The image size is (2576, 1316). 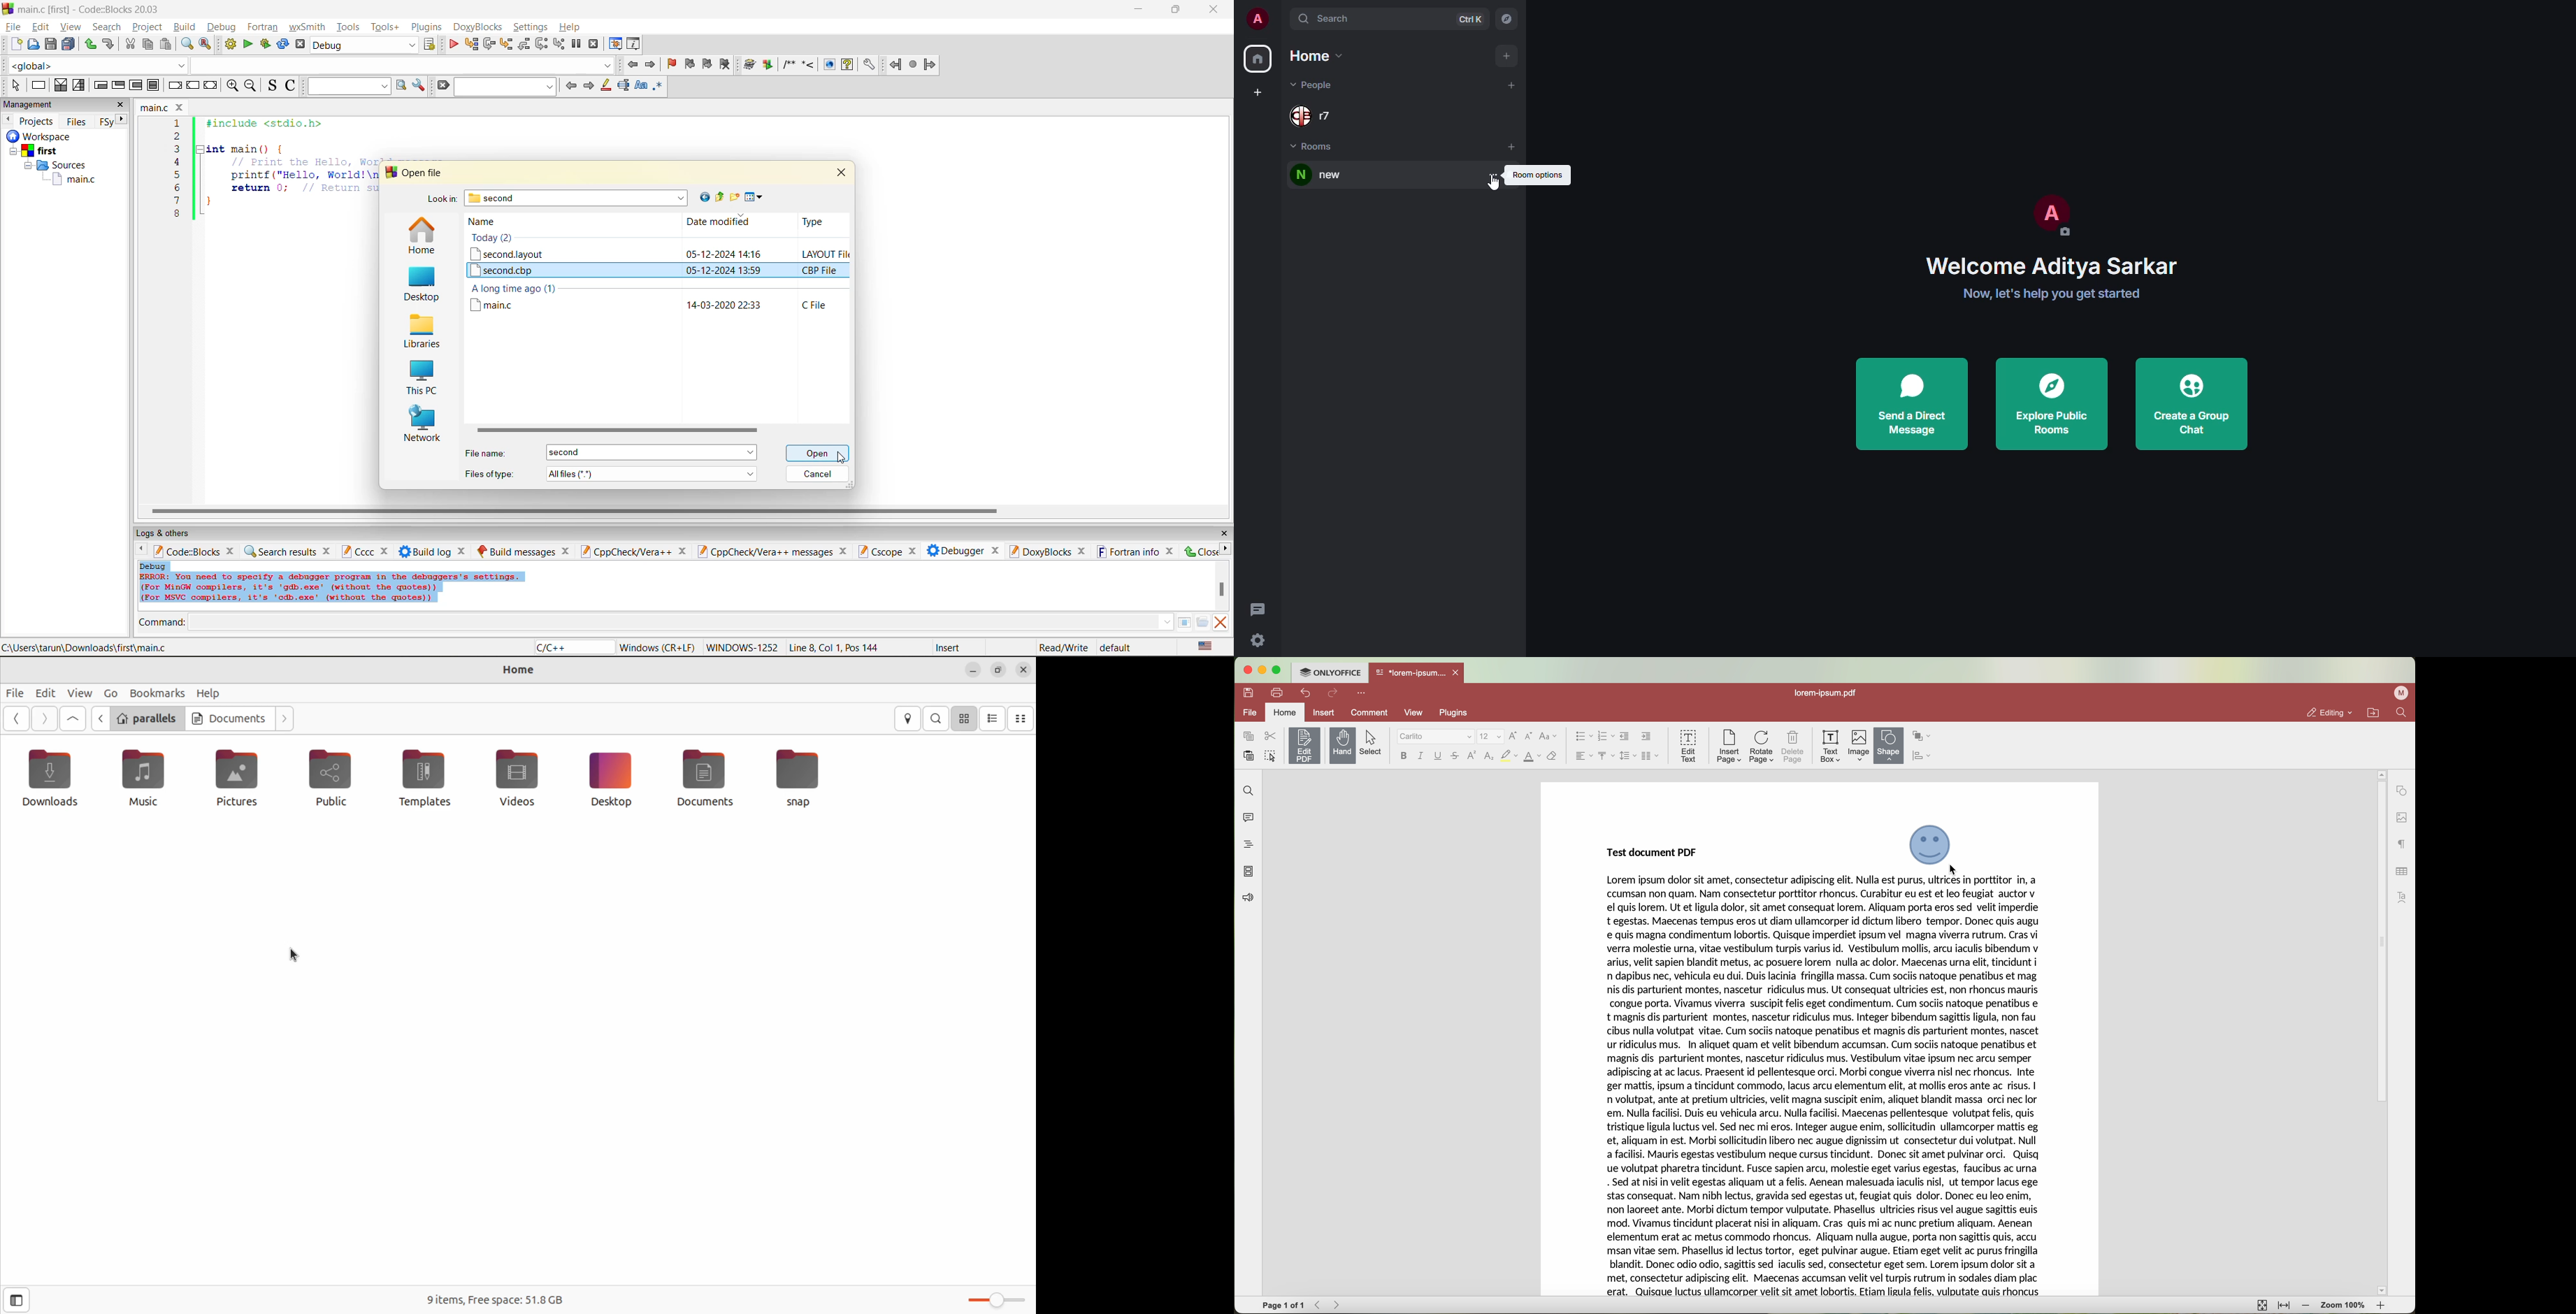 I want to click on save, so click(x=1249, y=691).